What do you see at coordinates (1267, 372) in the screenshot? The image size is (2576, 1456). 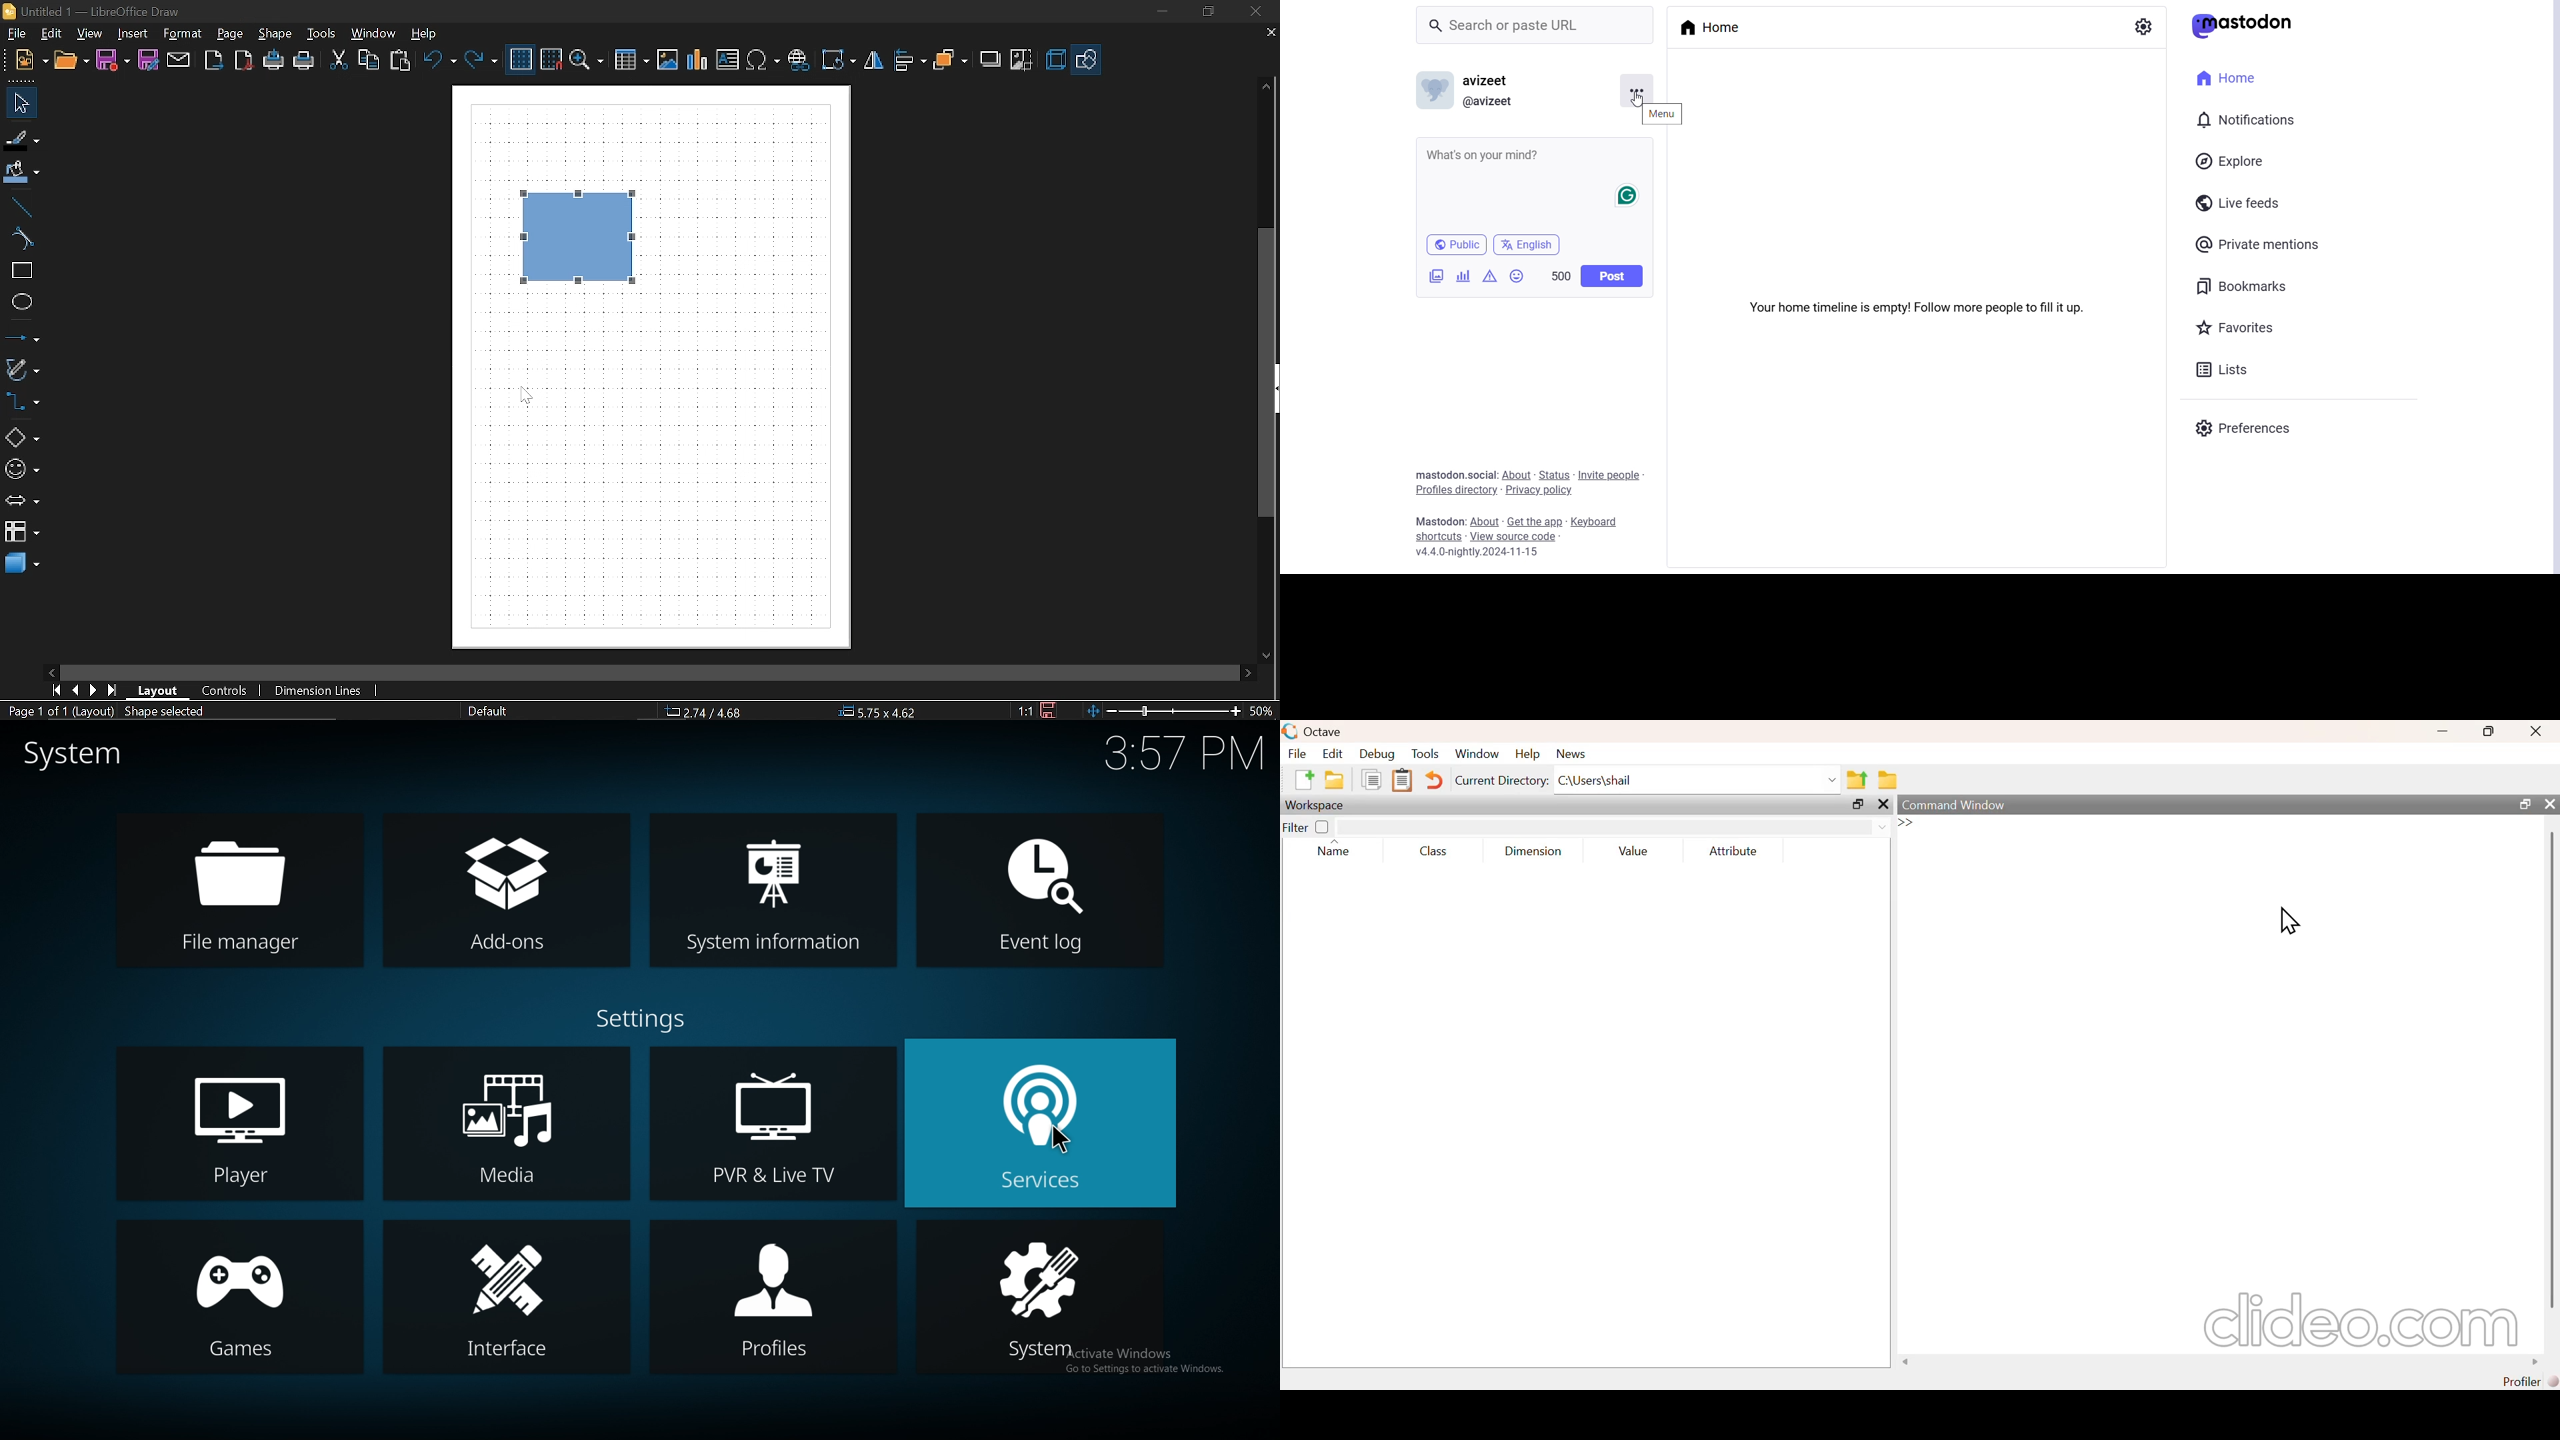 I see `Vertical scrollbar` at bounding box center [1267, 372].